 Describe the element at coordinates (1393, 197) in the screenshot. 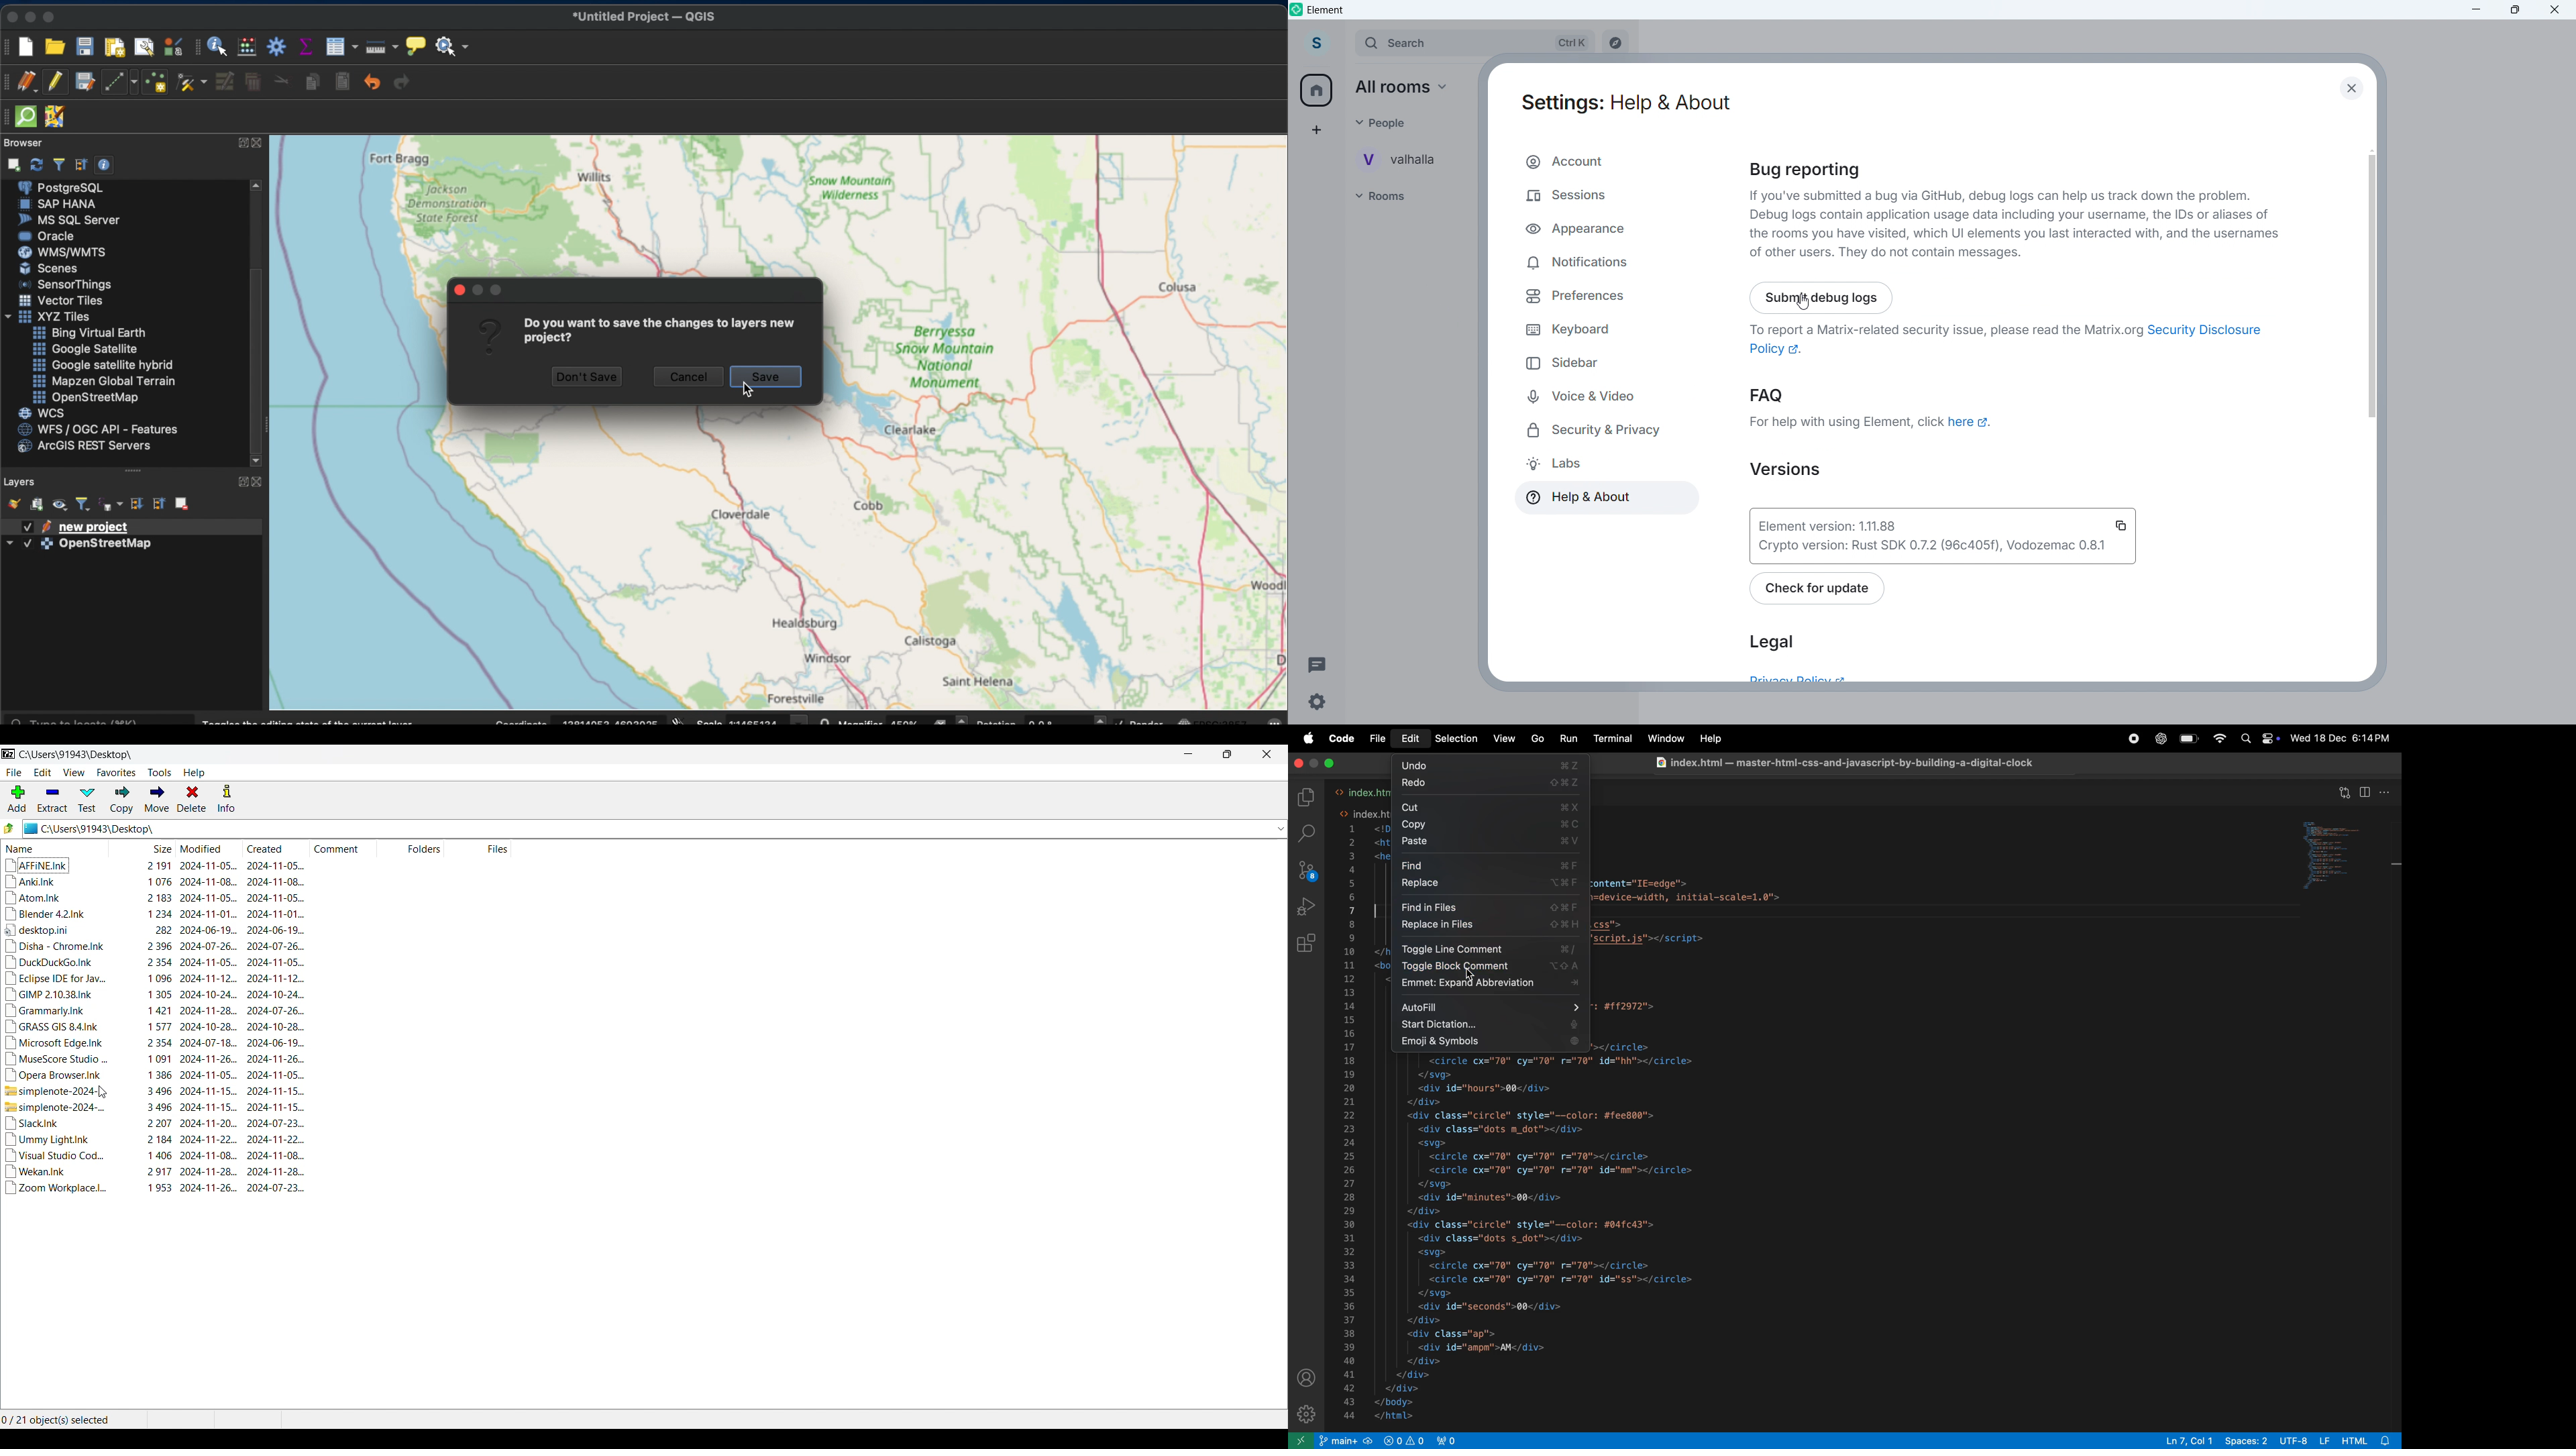

I see `Rooms ` at that location.